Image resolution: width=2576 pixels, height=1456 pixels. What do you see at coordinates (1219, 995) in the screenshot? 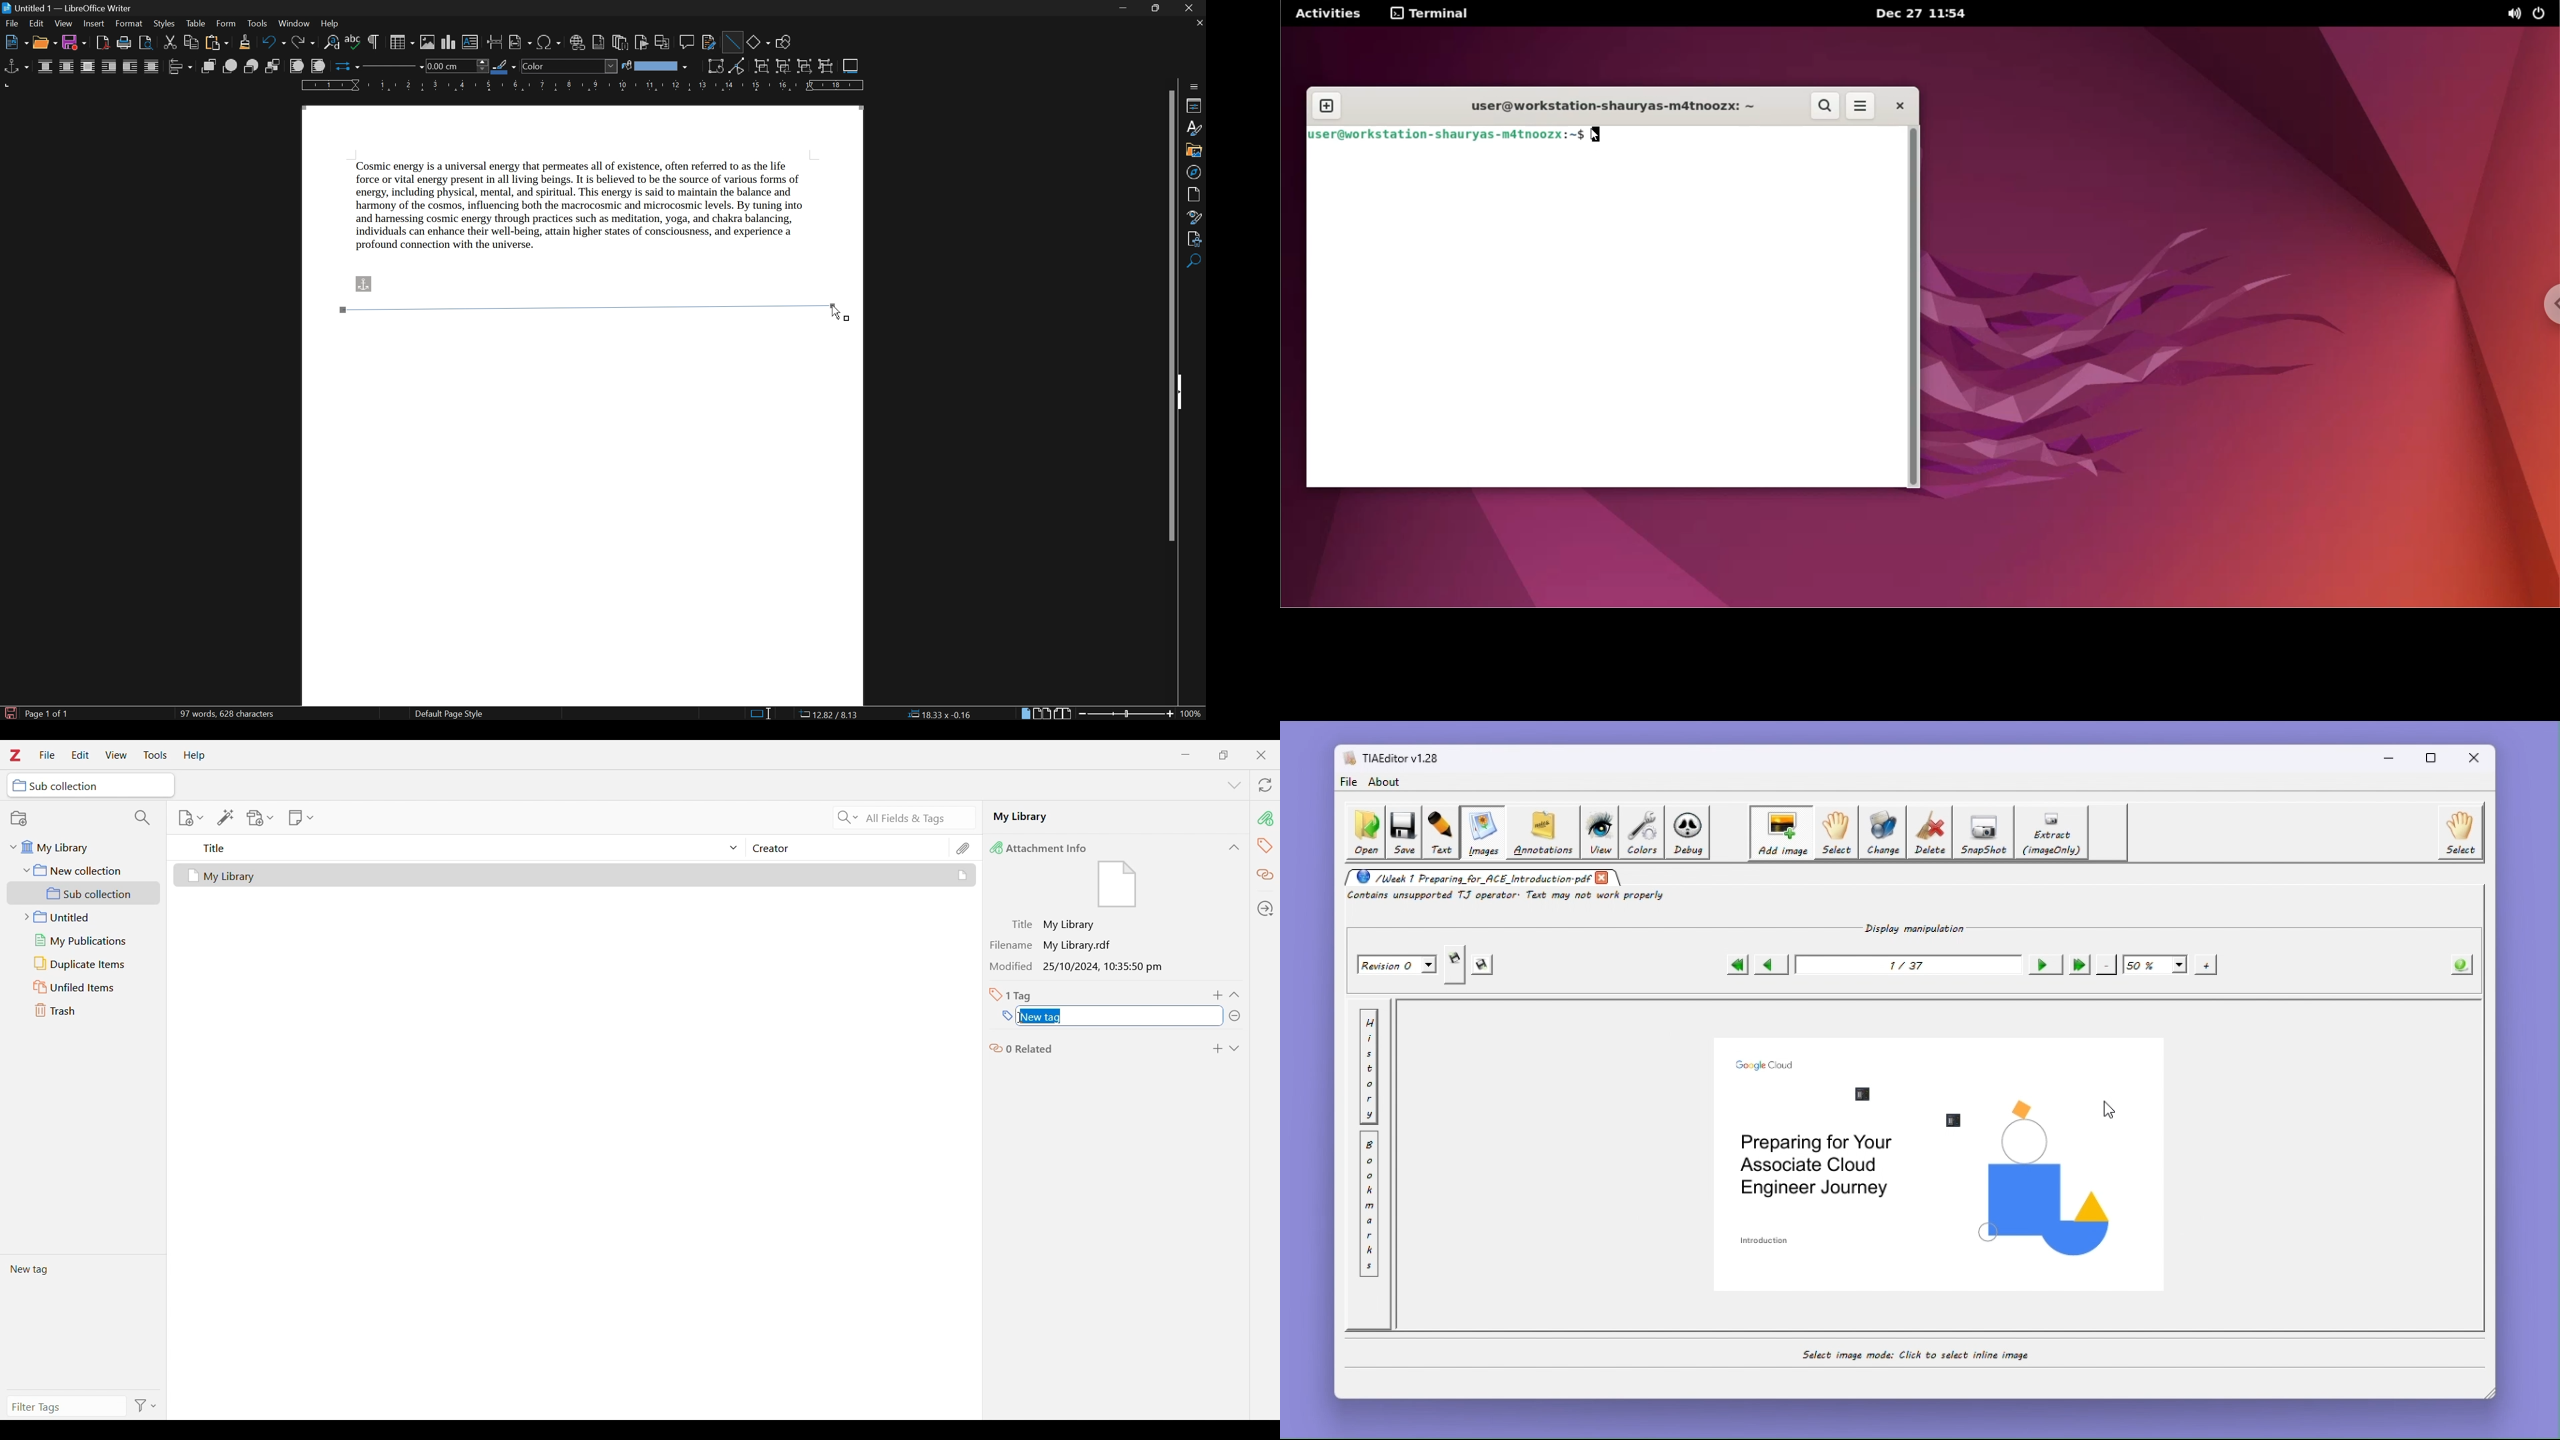
I see `Add` at bounding box center [1219, 995].